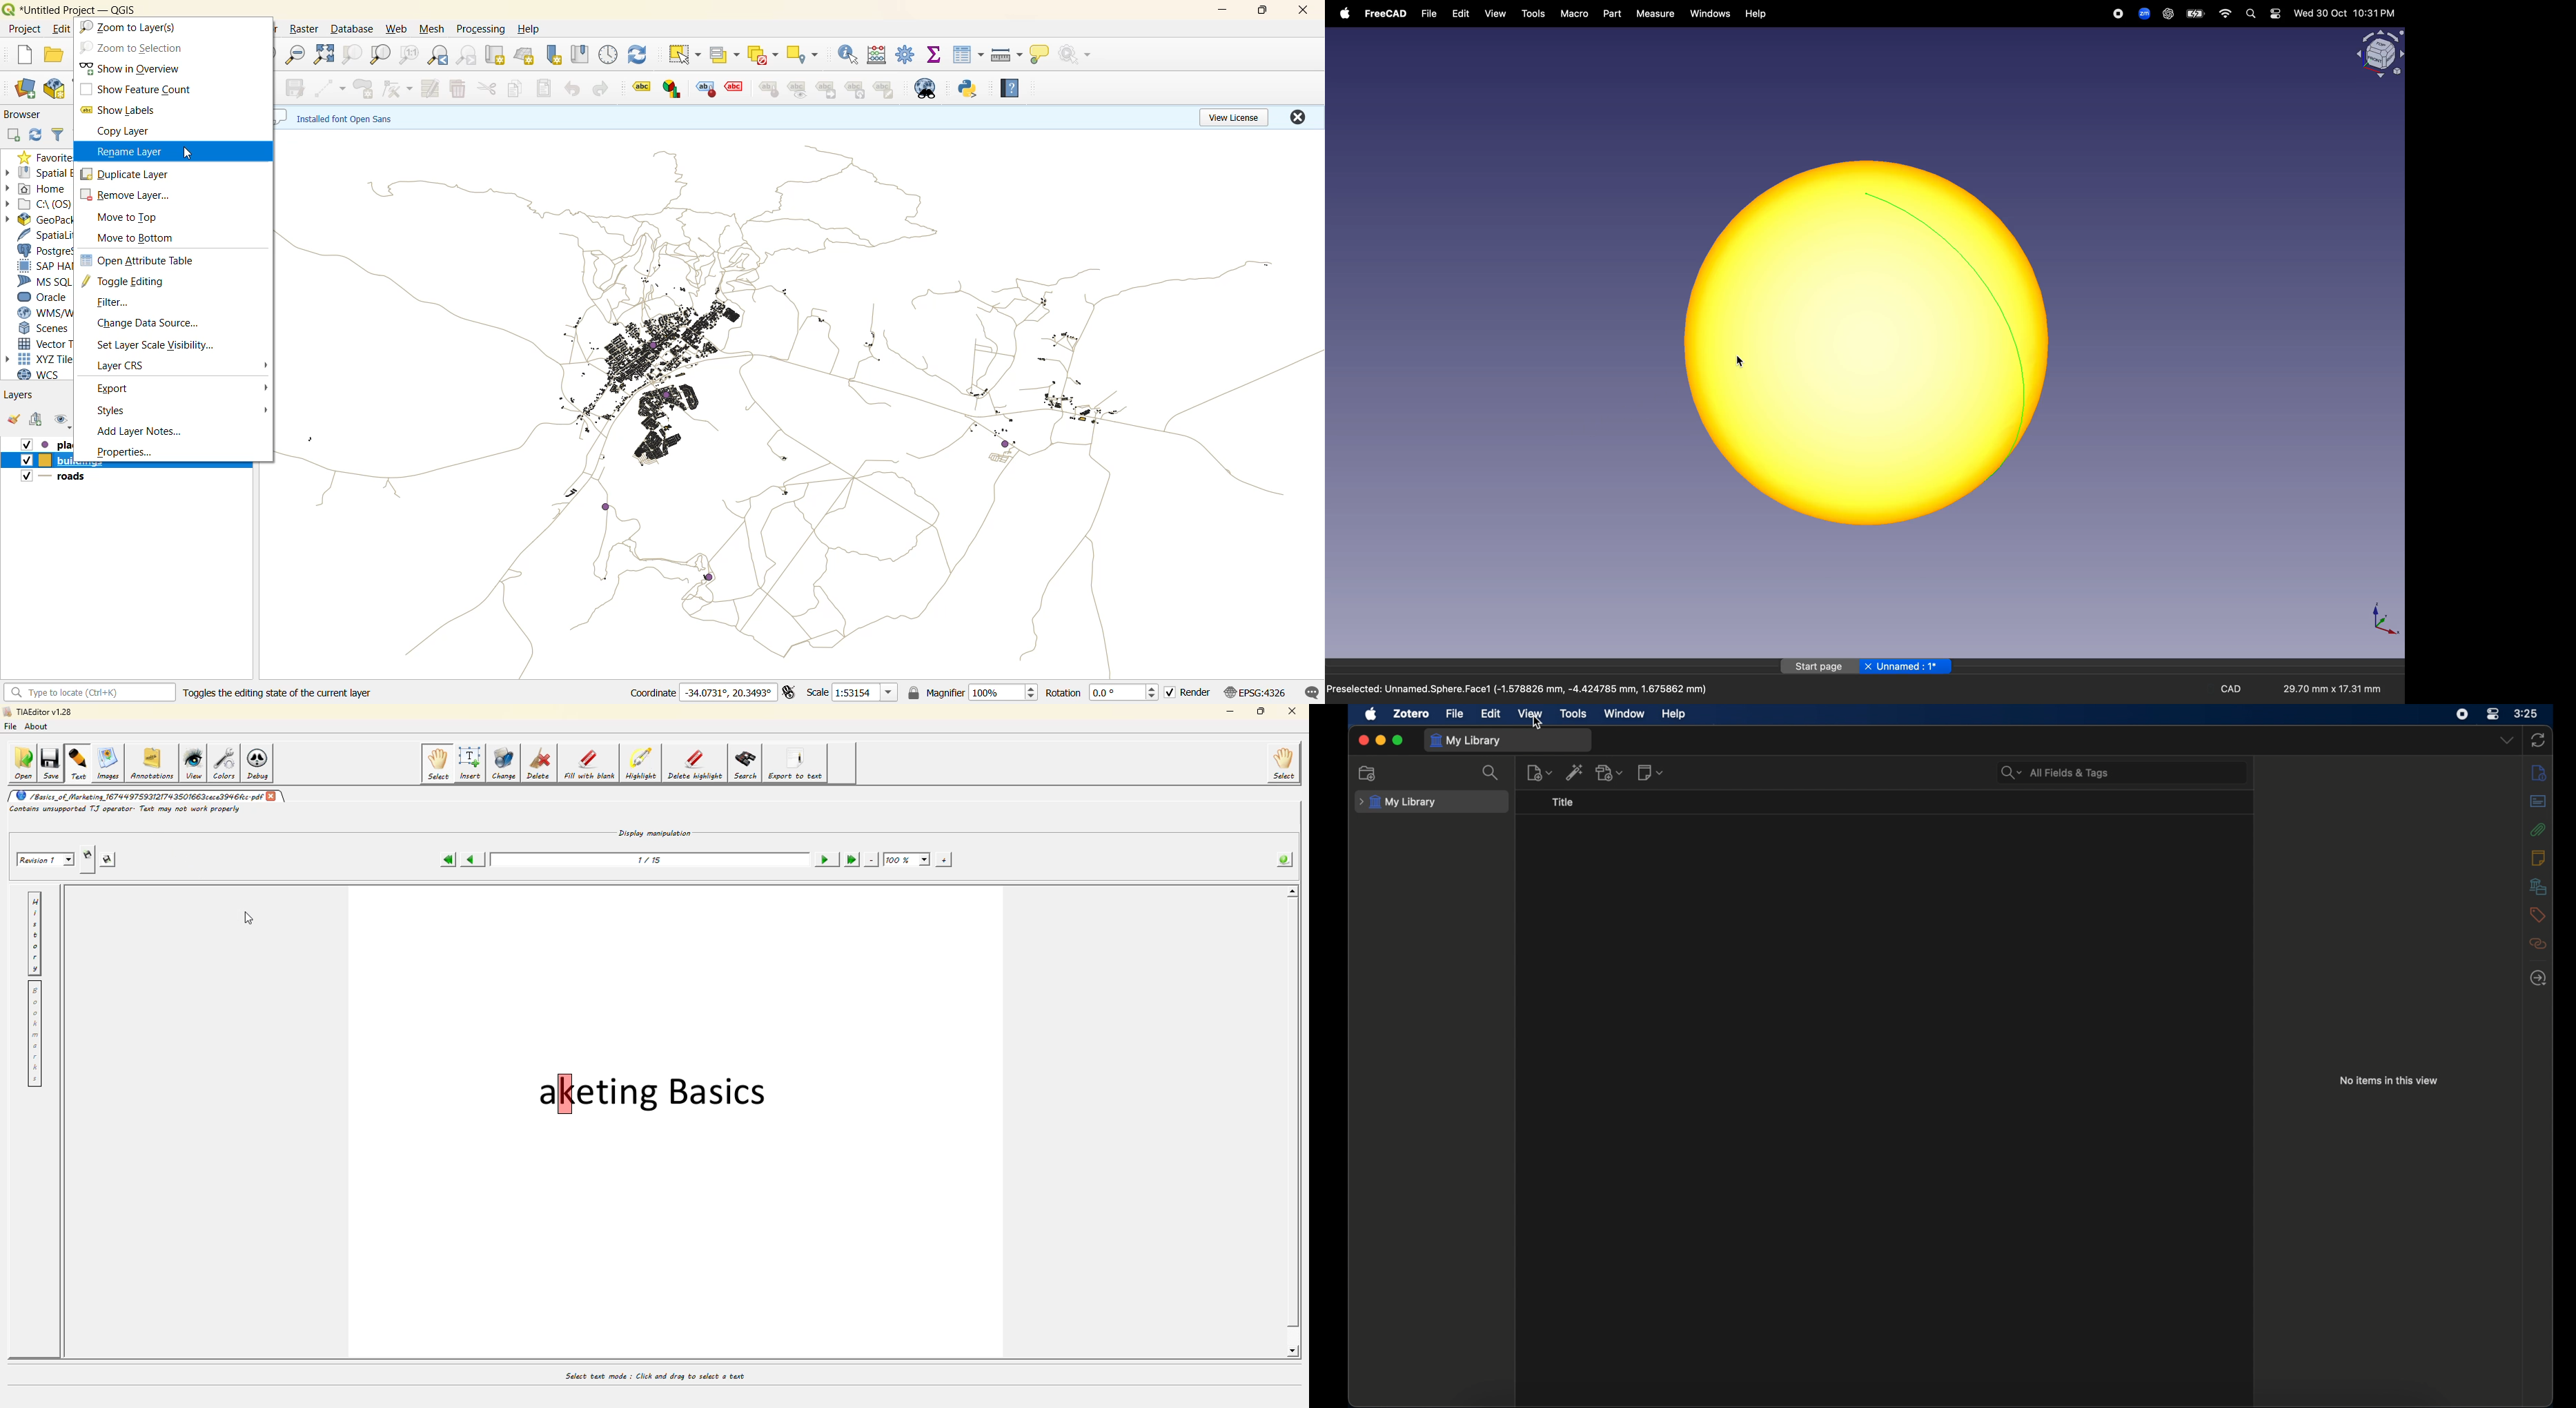  Describe the element at coordinates (2378, 53) in the screenshot. I see `object view` at that location.